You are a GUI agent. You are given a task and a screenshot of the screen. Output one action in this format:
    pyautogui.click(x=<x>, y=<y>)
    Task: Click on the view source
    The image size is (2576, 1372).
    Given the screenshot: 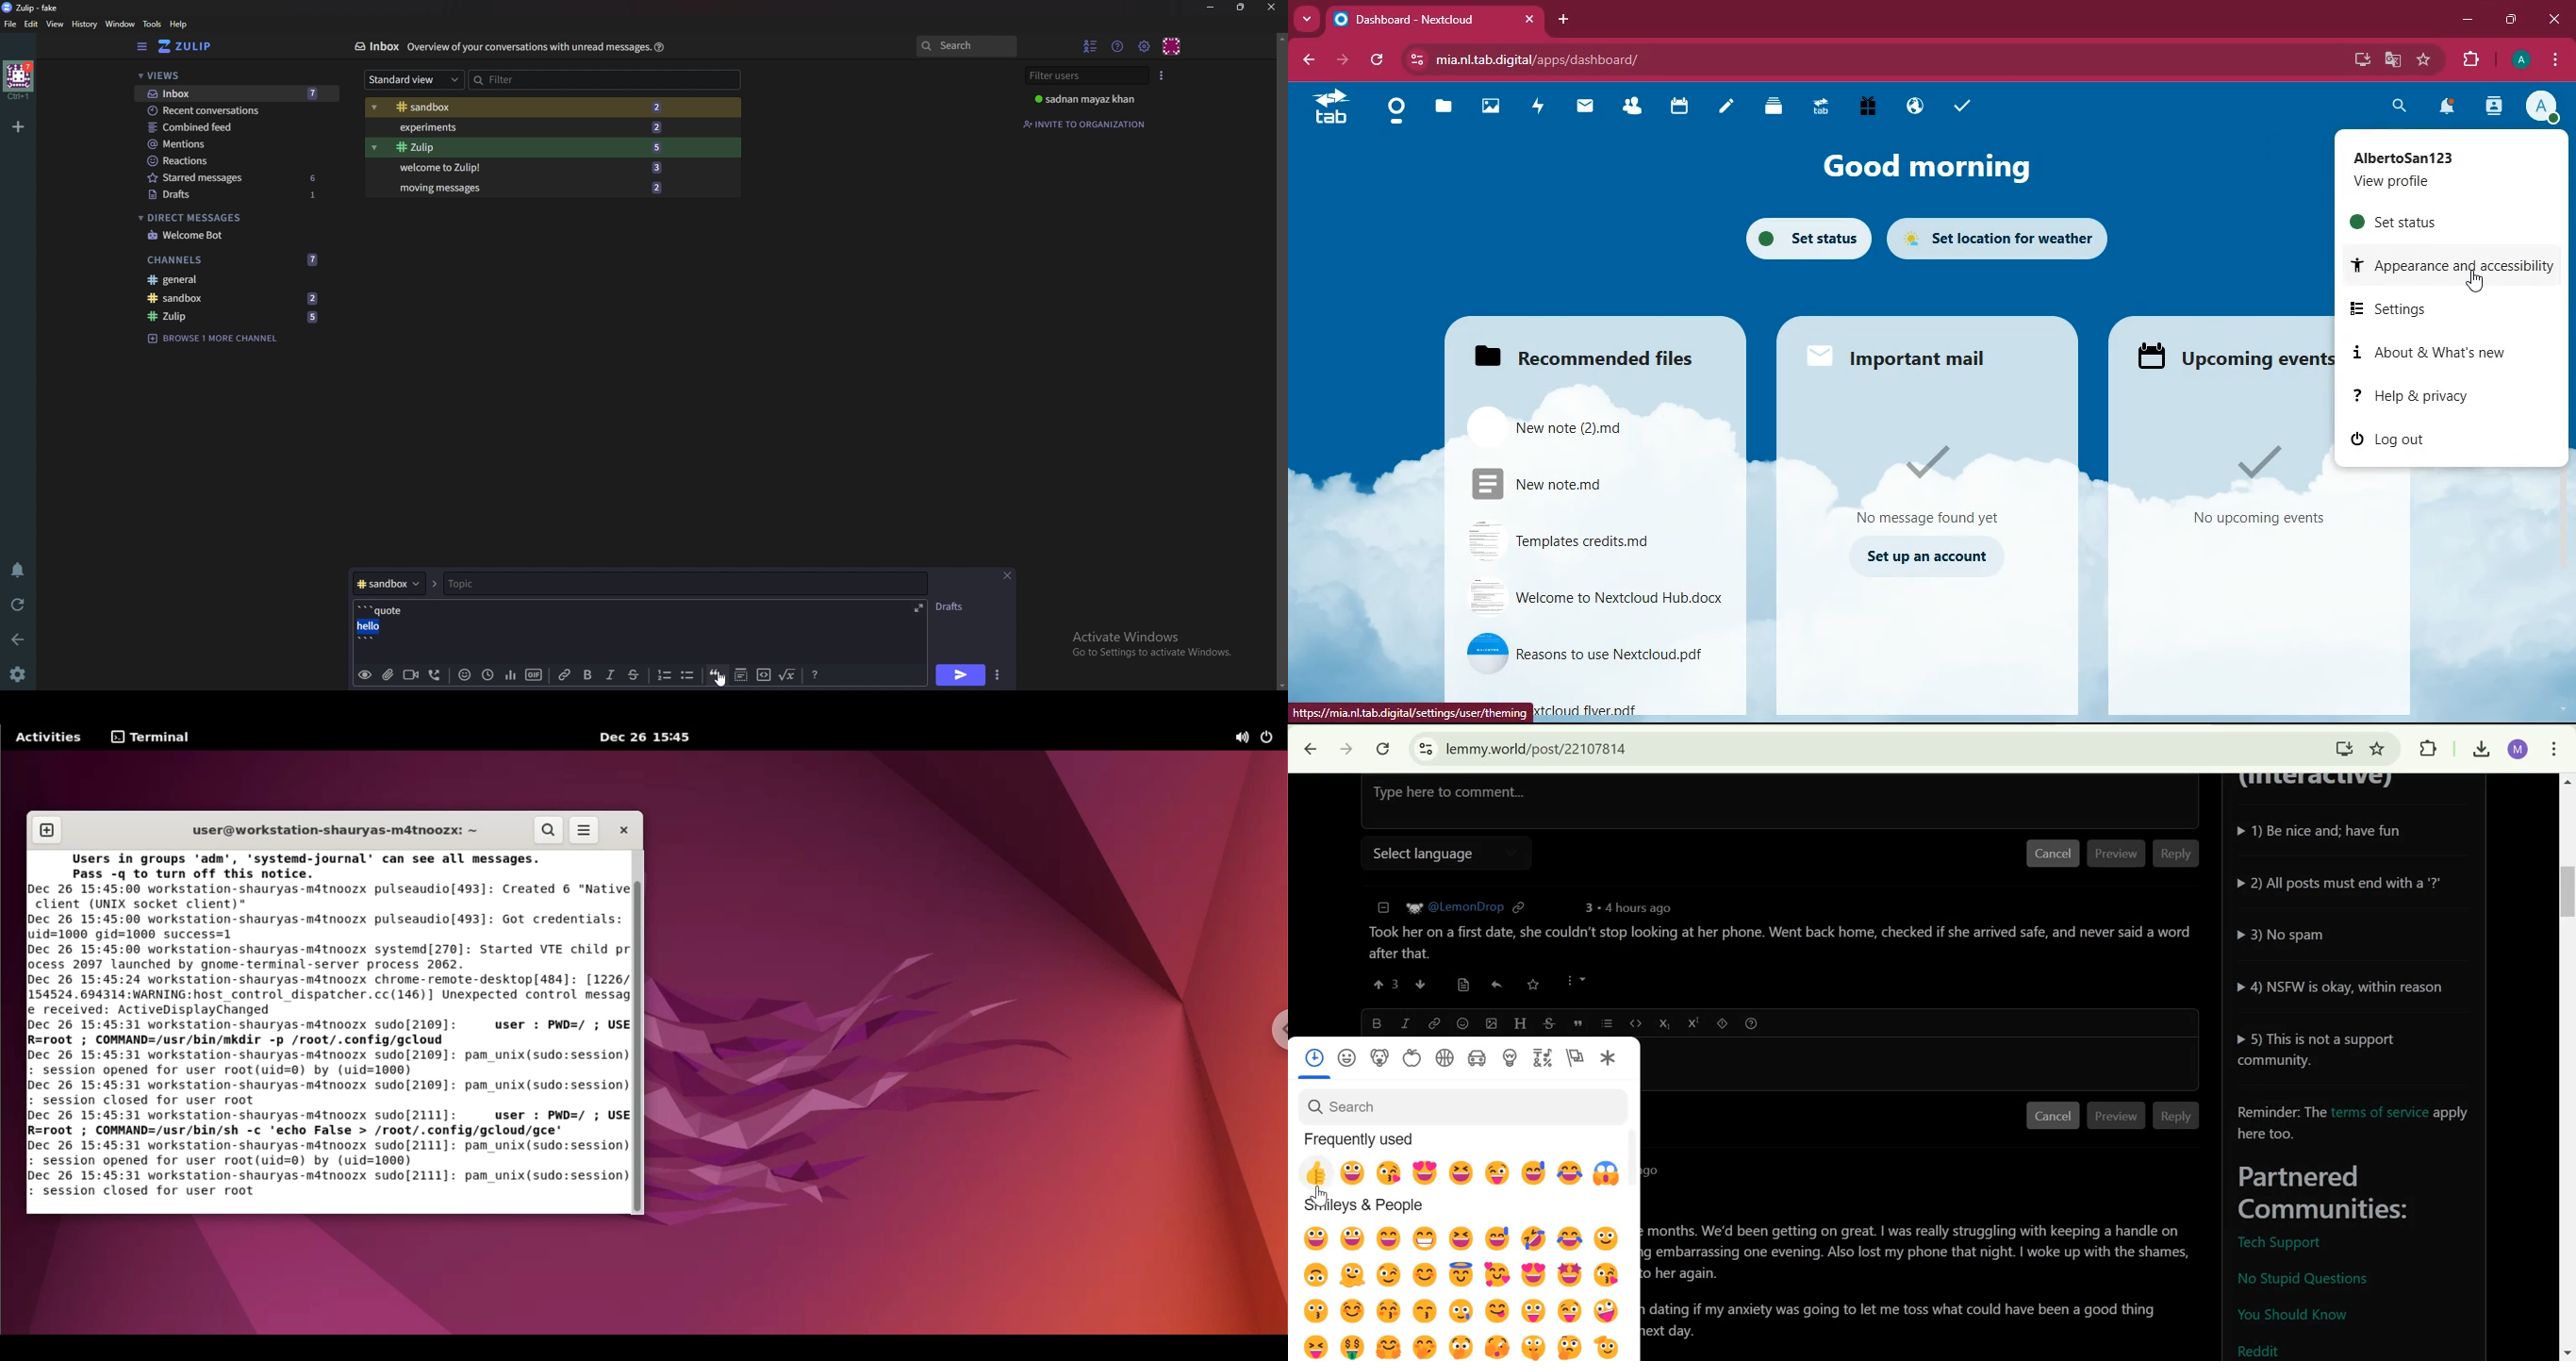 What is the action you would take?
    pyautogui.click(x=1462, y=985)
    